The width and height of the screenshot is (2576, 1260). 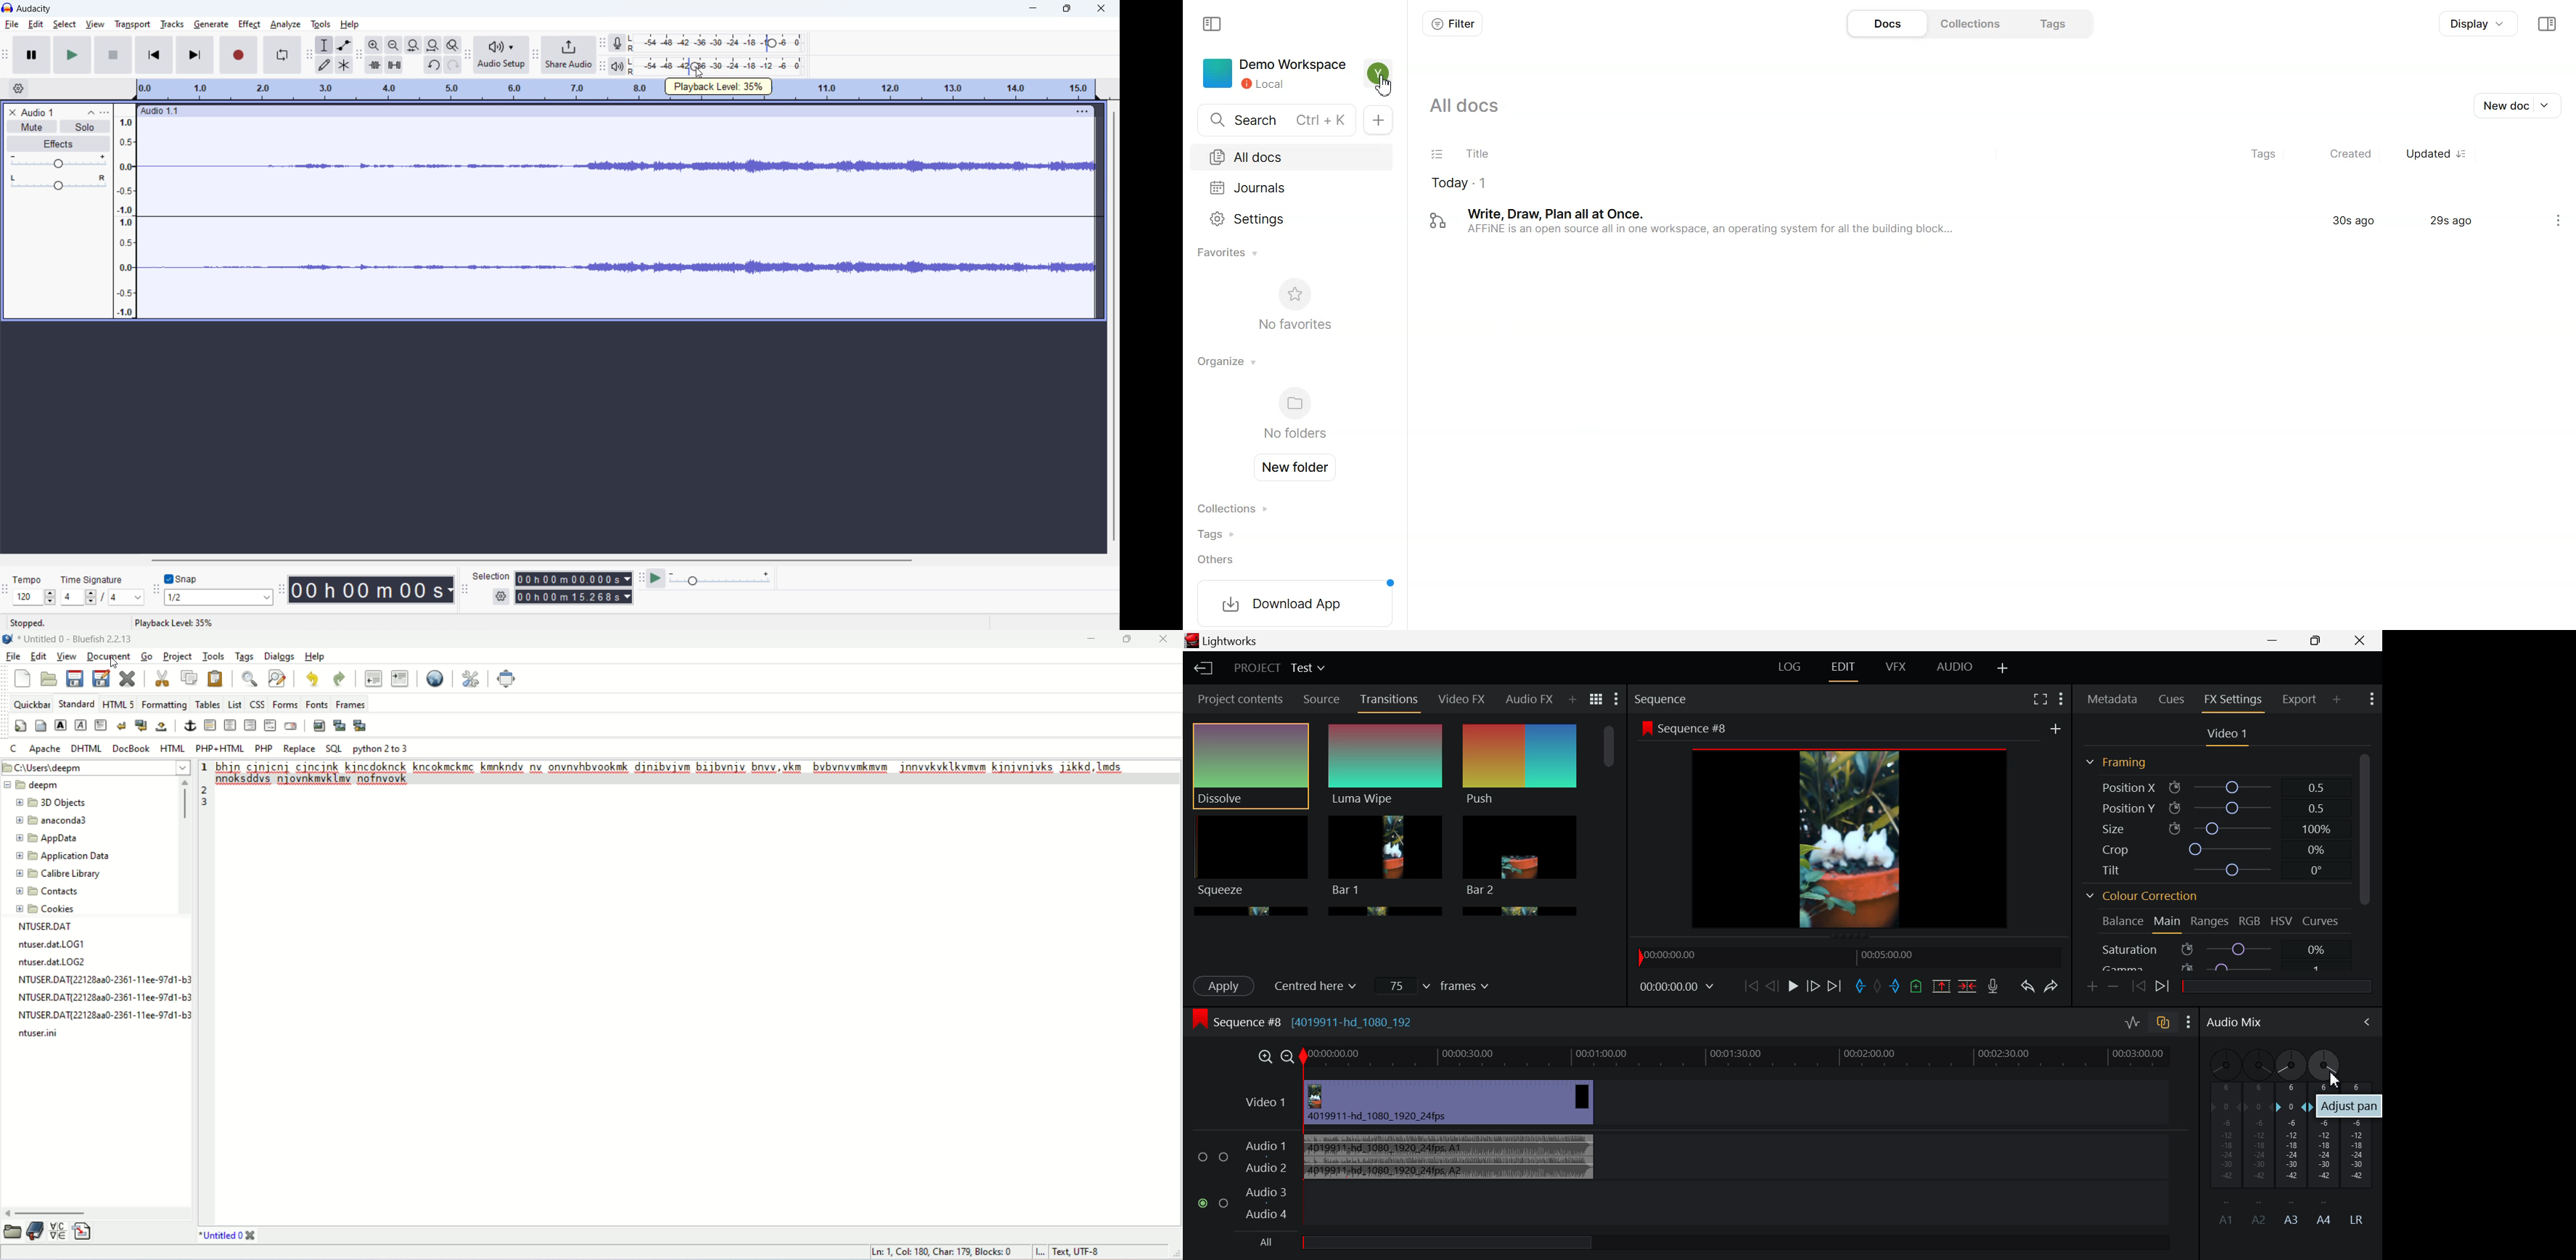 I want to click on C, so click(x=15, y=748).